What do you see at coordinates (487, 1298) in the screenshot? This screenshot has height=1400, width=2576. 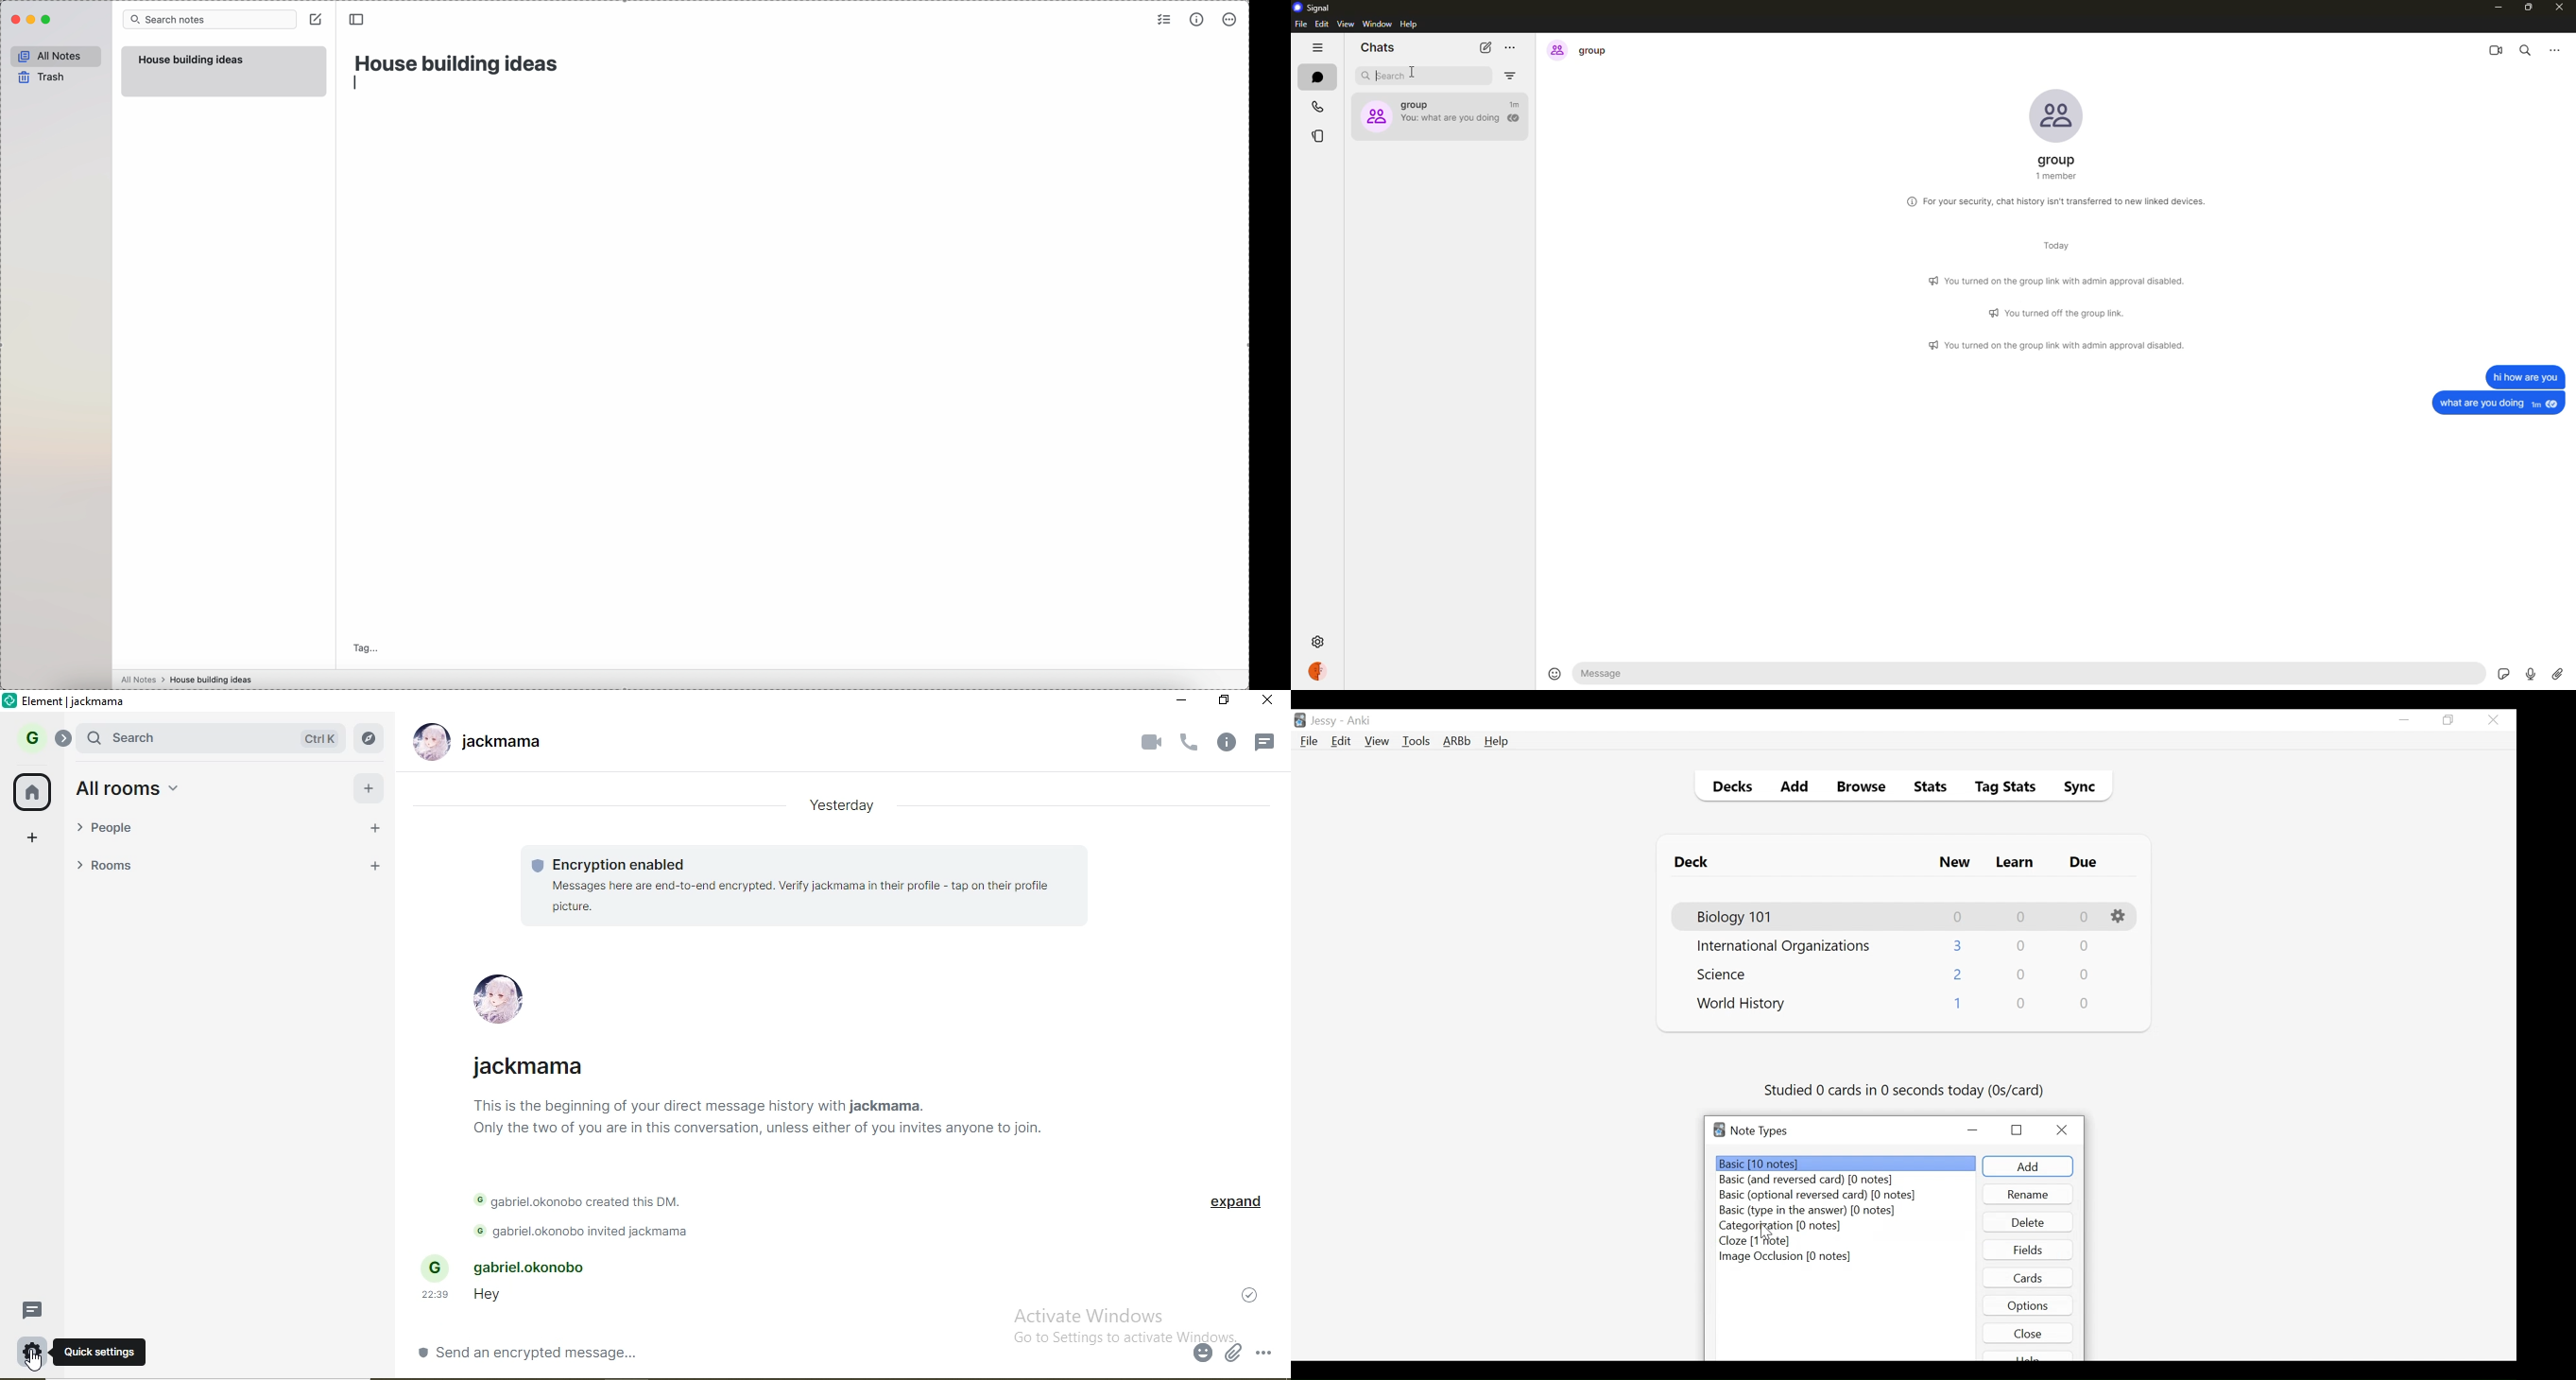 I see `hey` at bounding box center [487, 1298].